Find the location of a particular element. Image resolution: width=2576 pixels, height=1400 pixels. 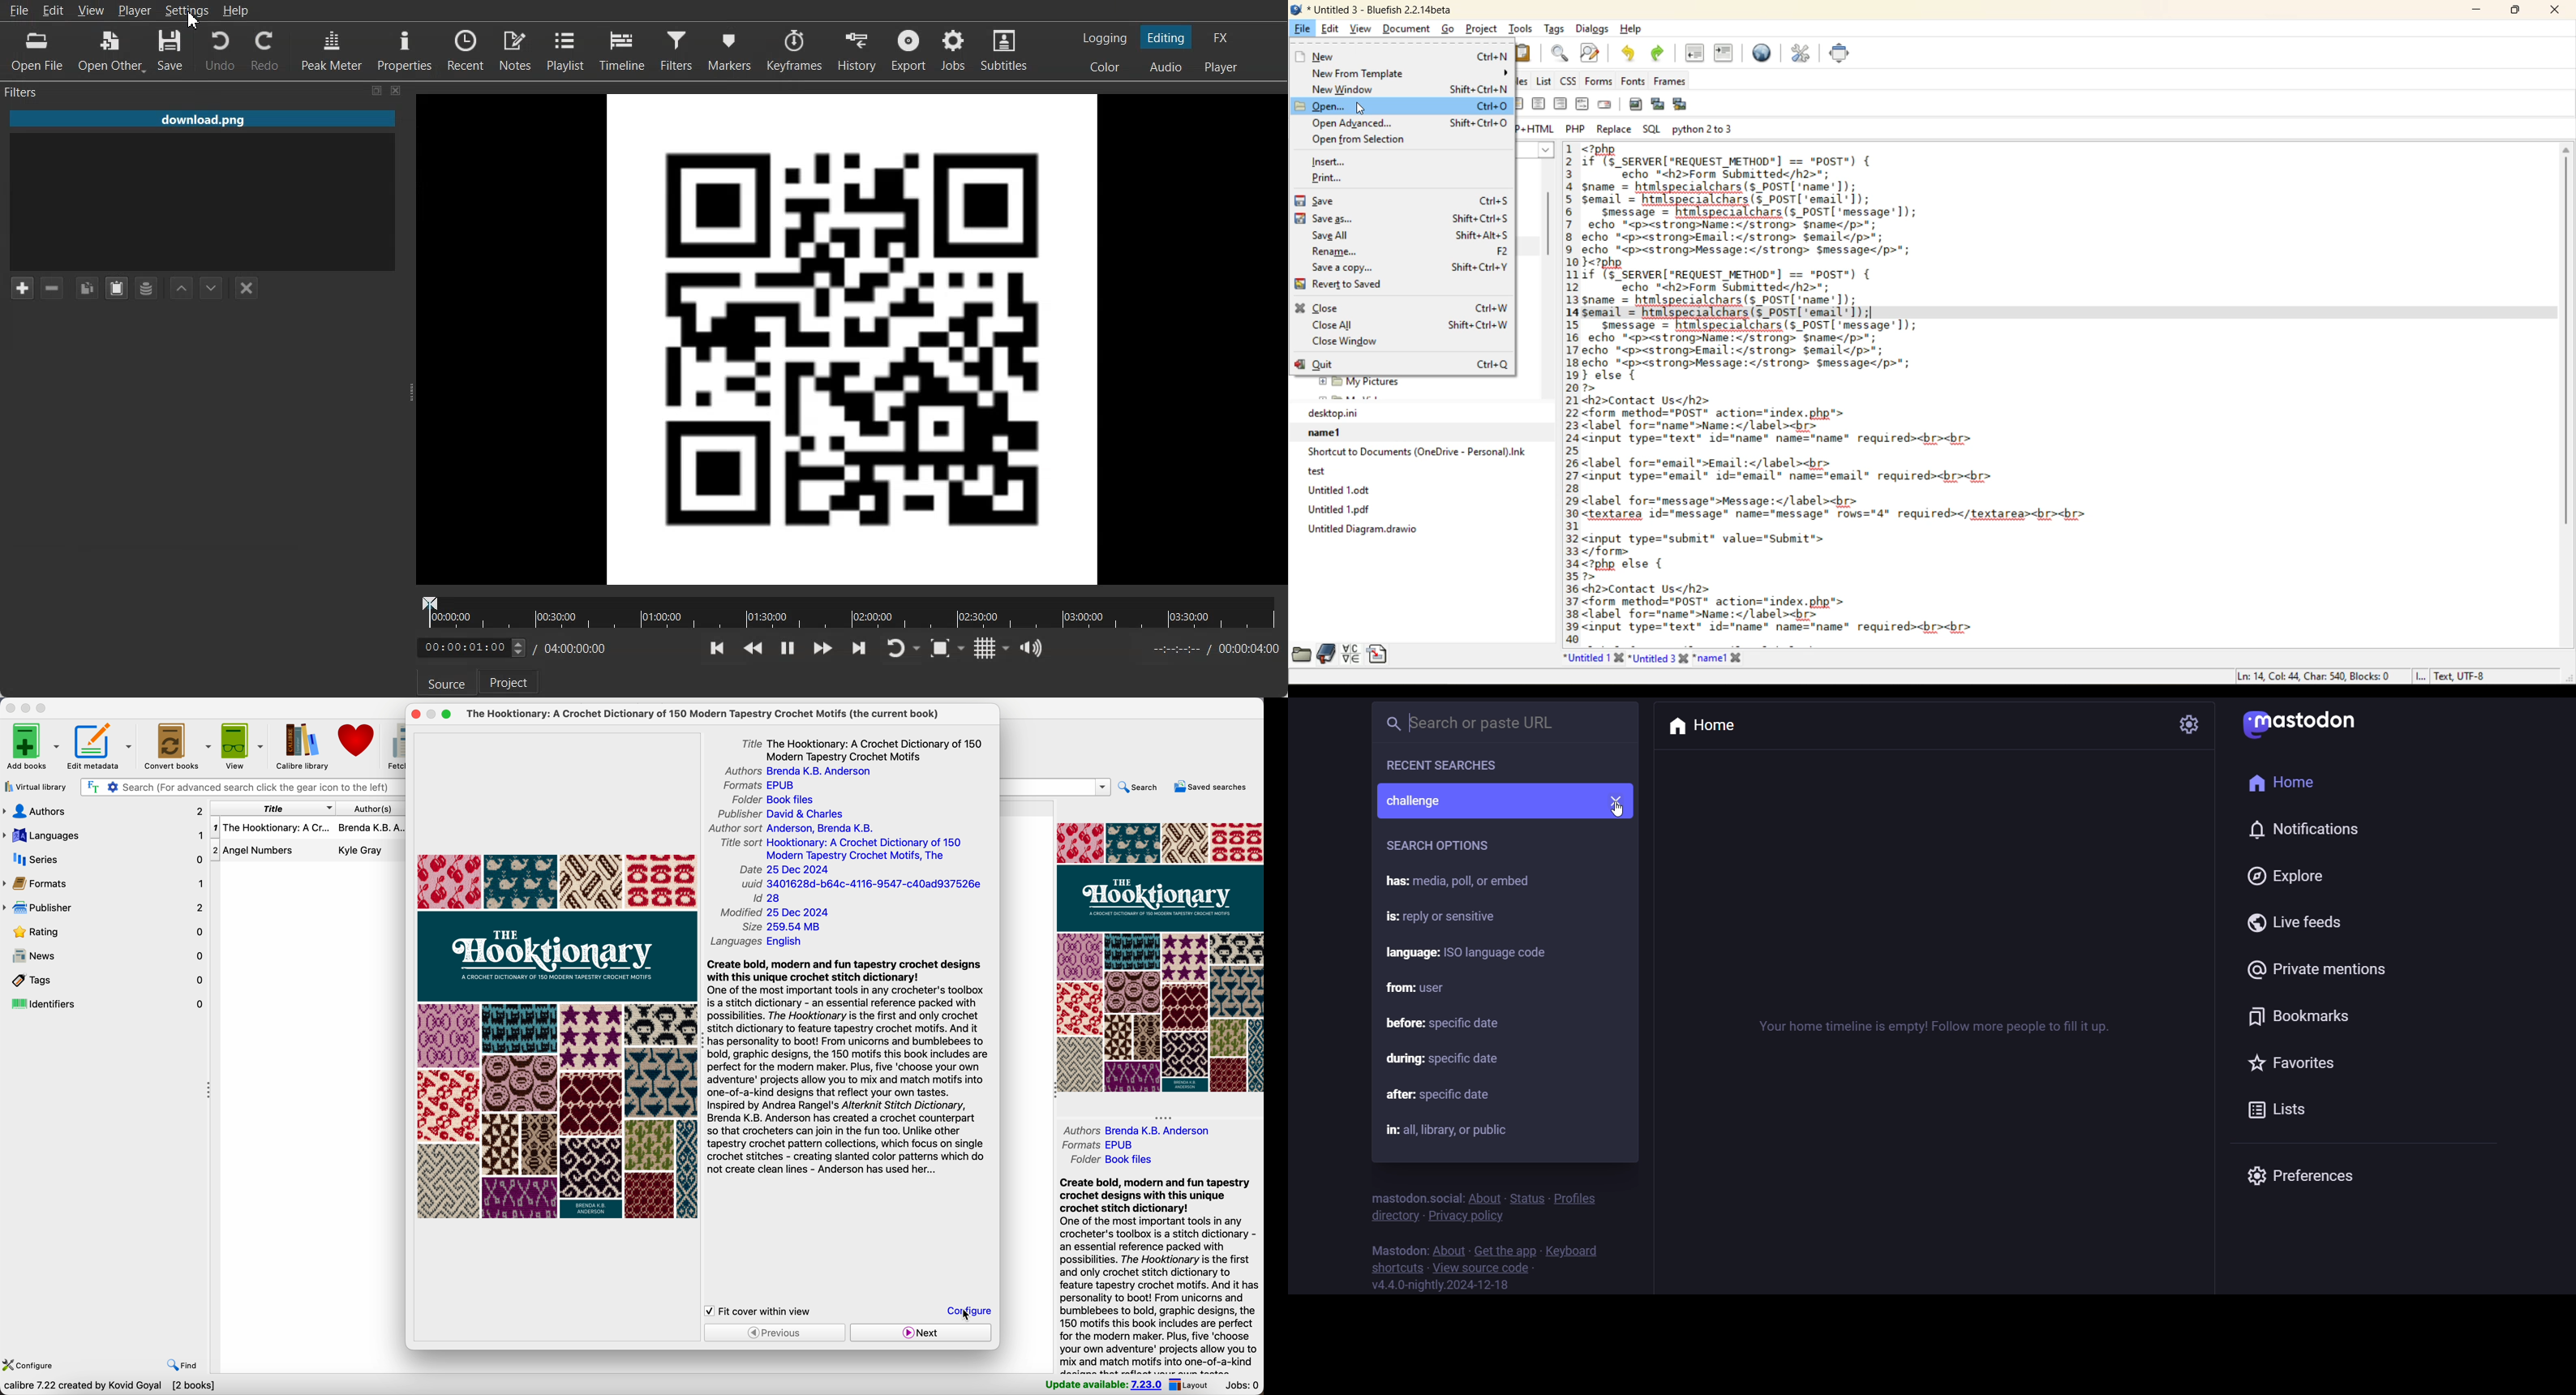

Time added is located at coordinates (512, 648).